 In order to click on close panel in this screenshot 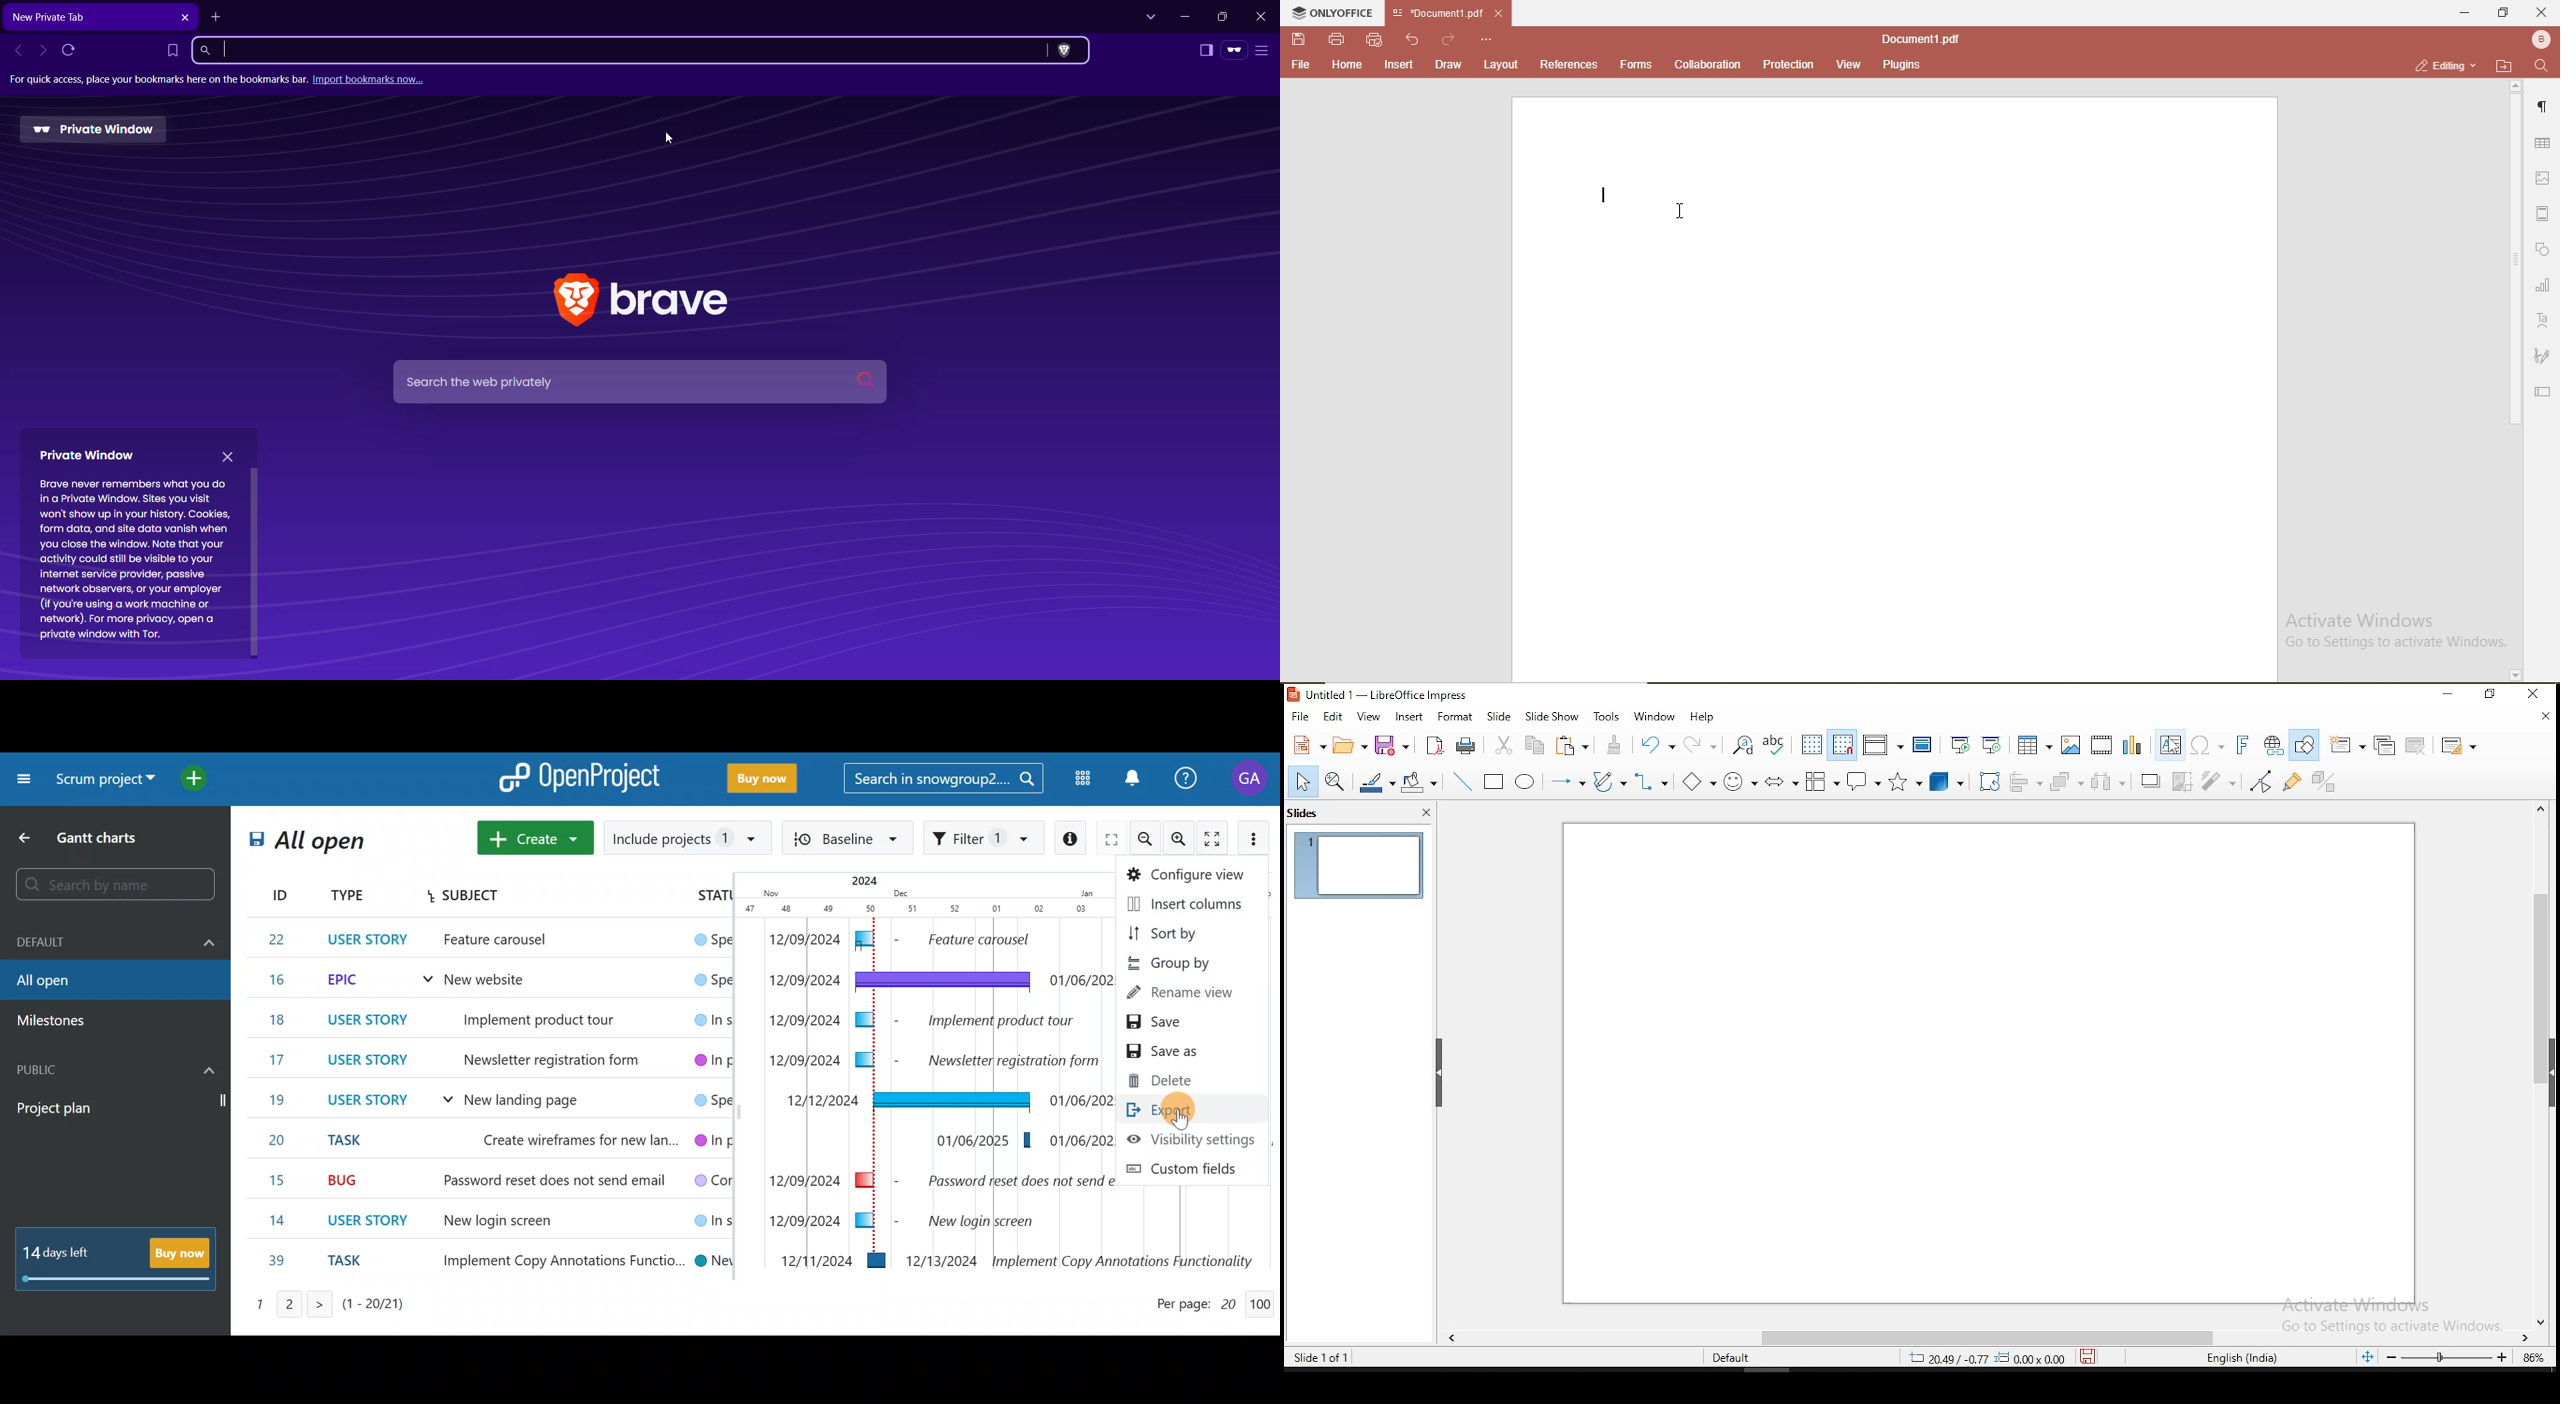, I will do `click(1427, 812)`.